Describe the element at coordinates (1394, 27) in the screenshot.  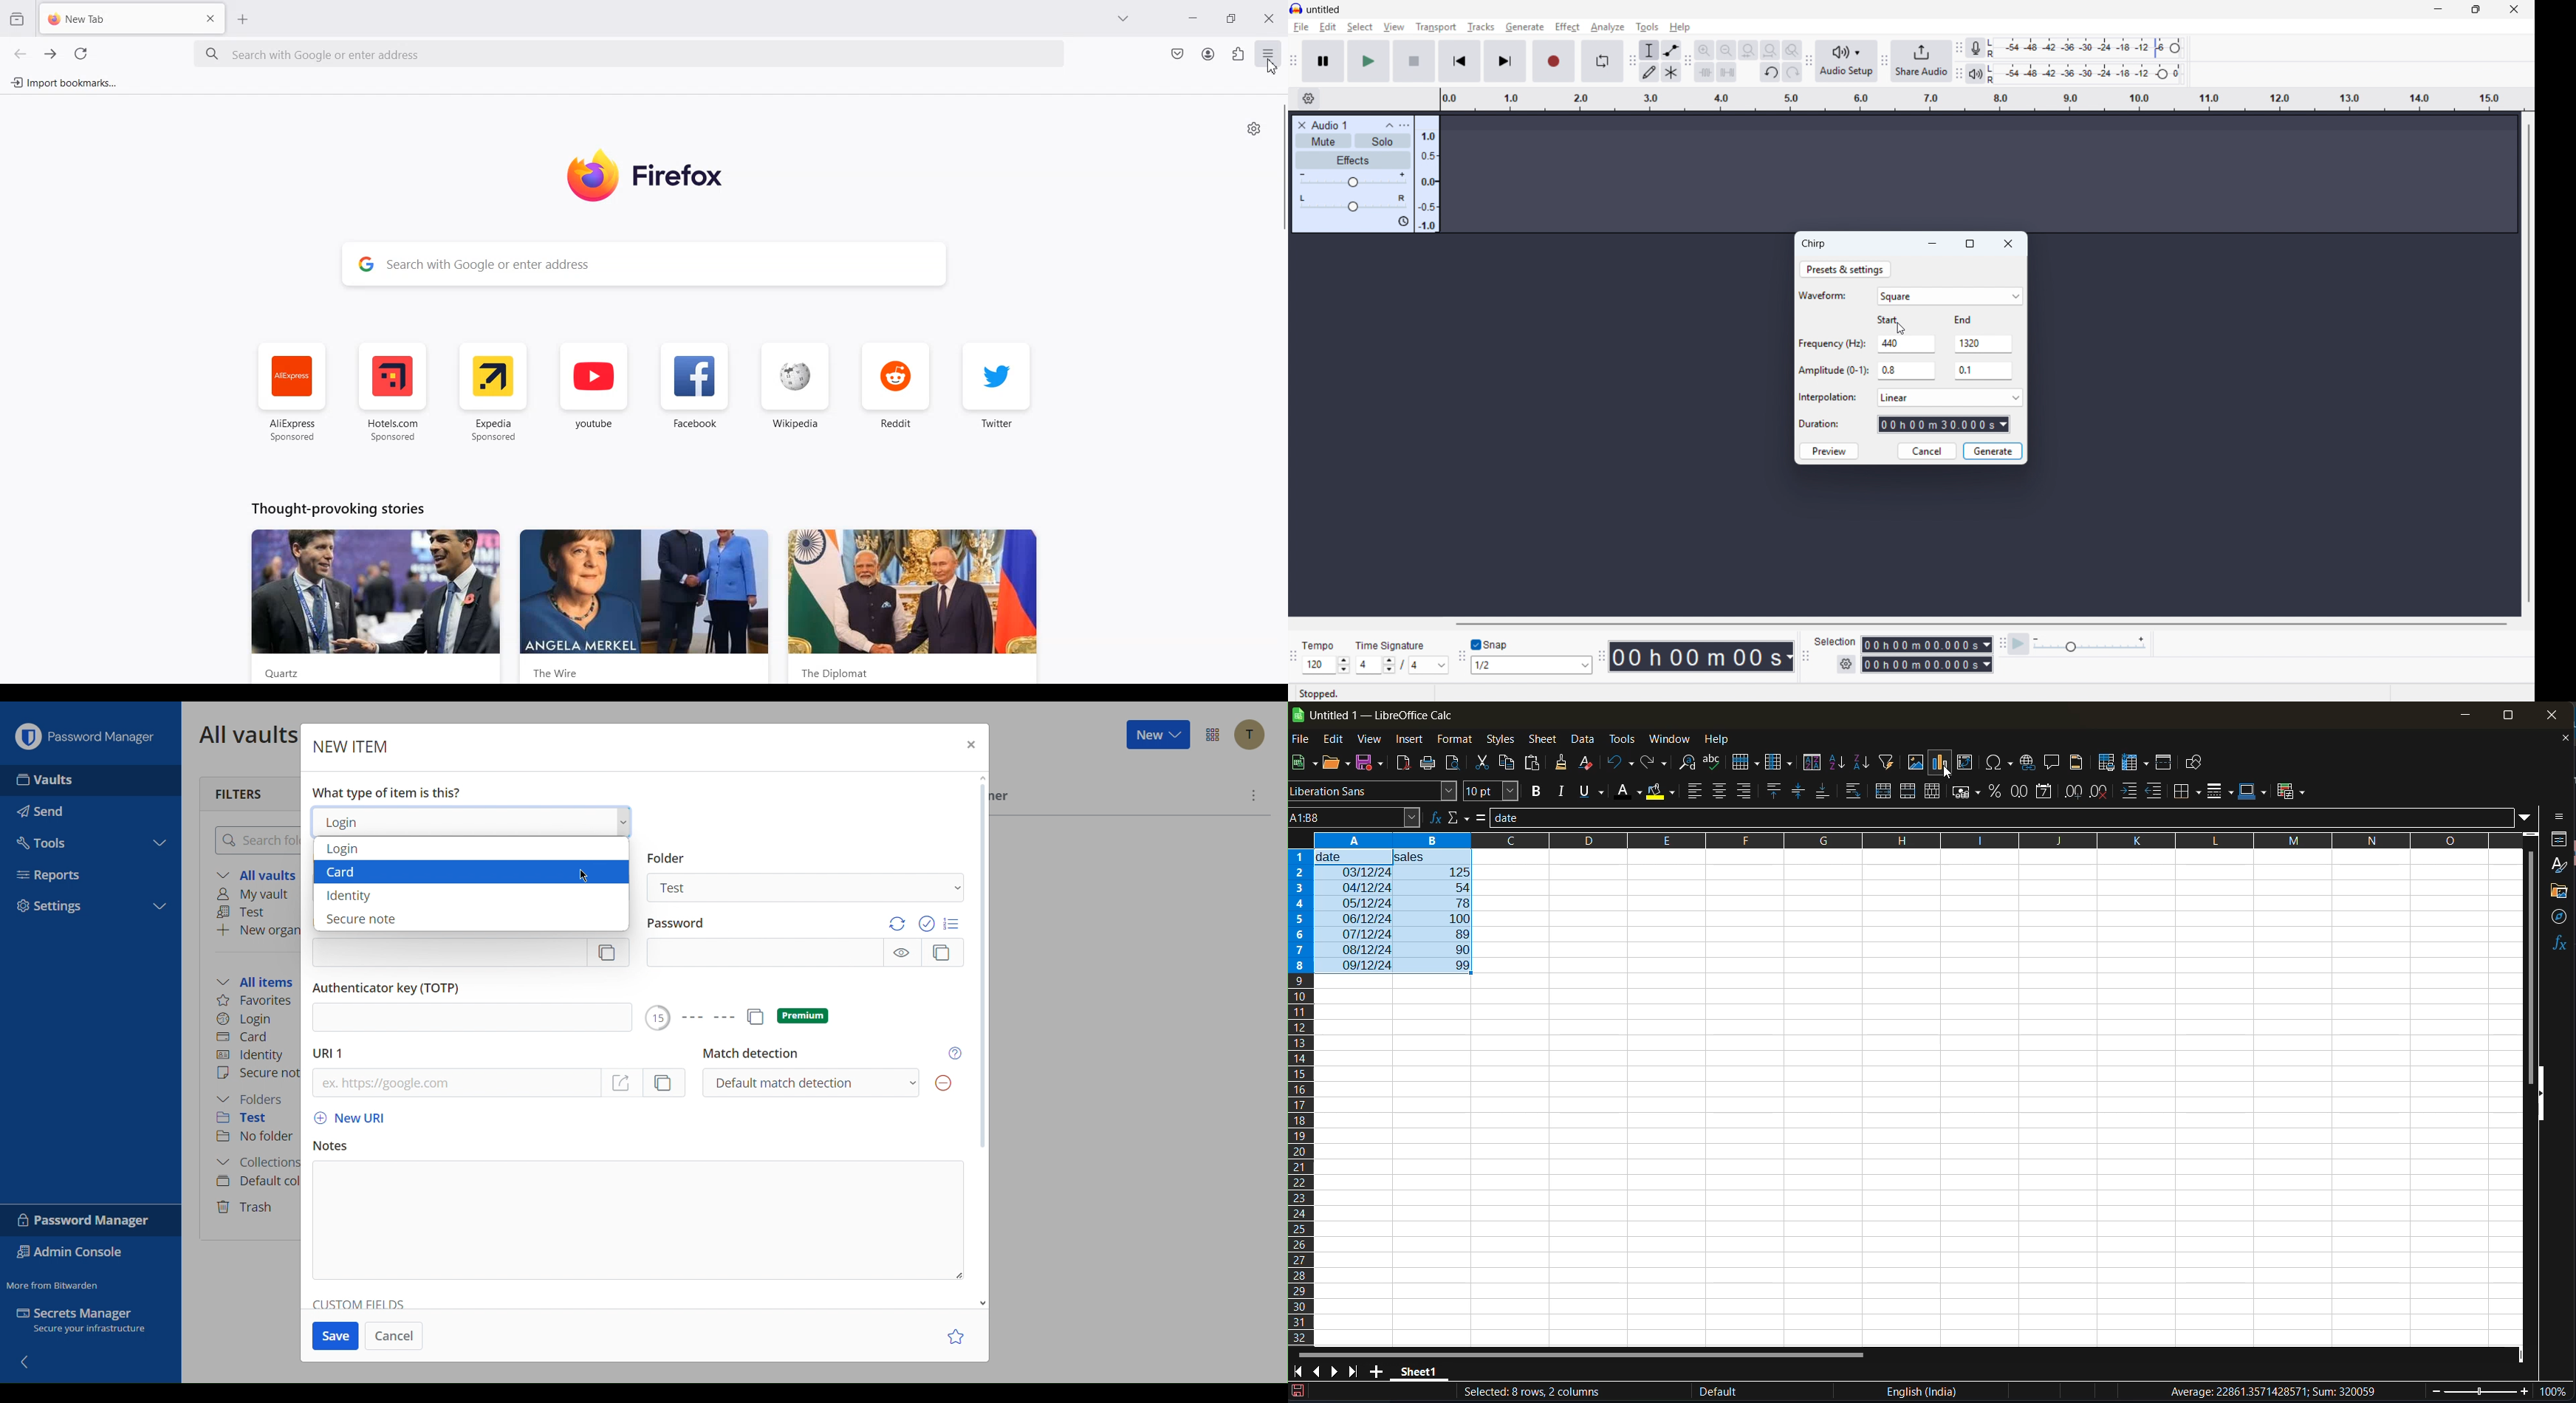
I see `view ` at that location.